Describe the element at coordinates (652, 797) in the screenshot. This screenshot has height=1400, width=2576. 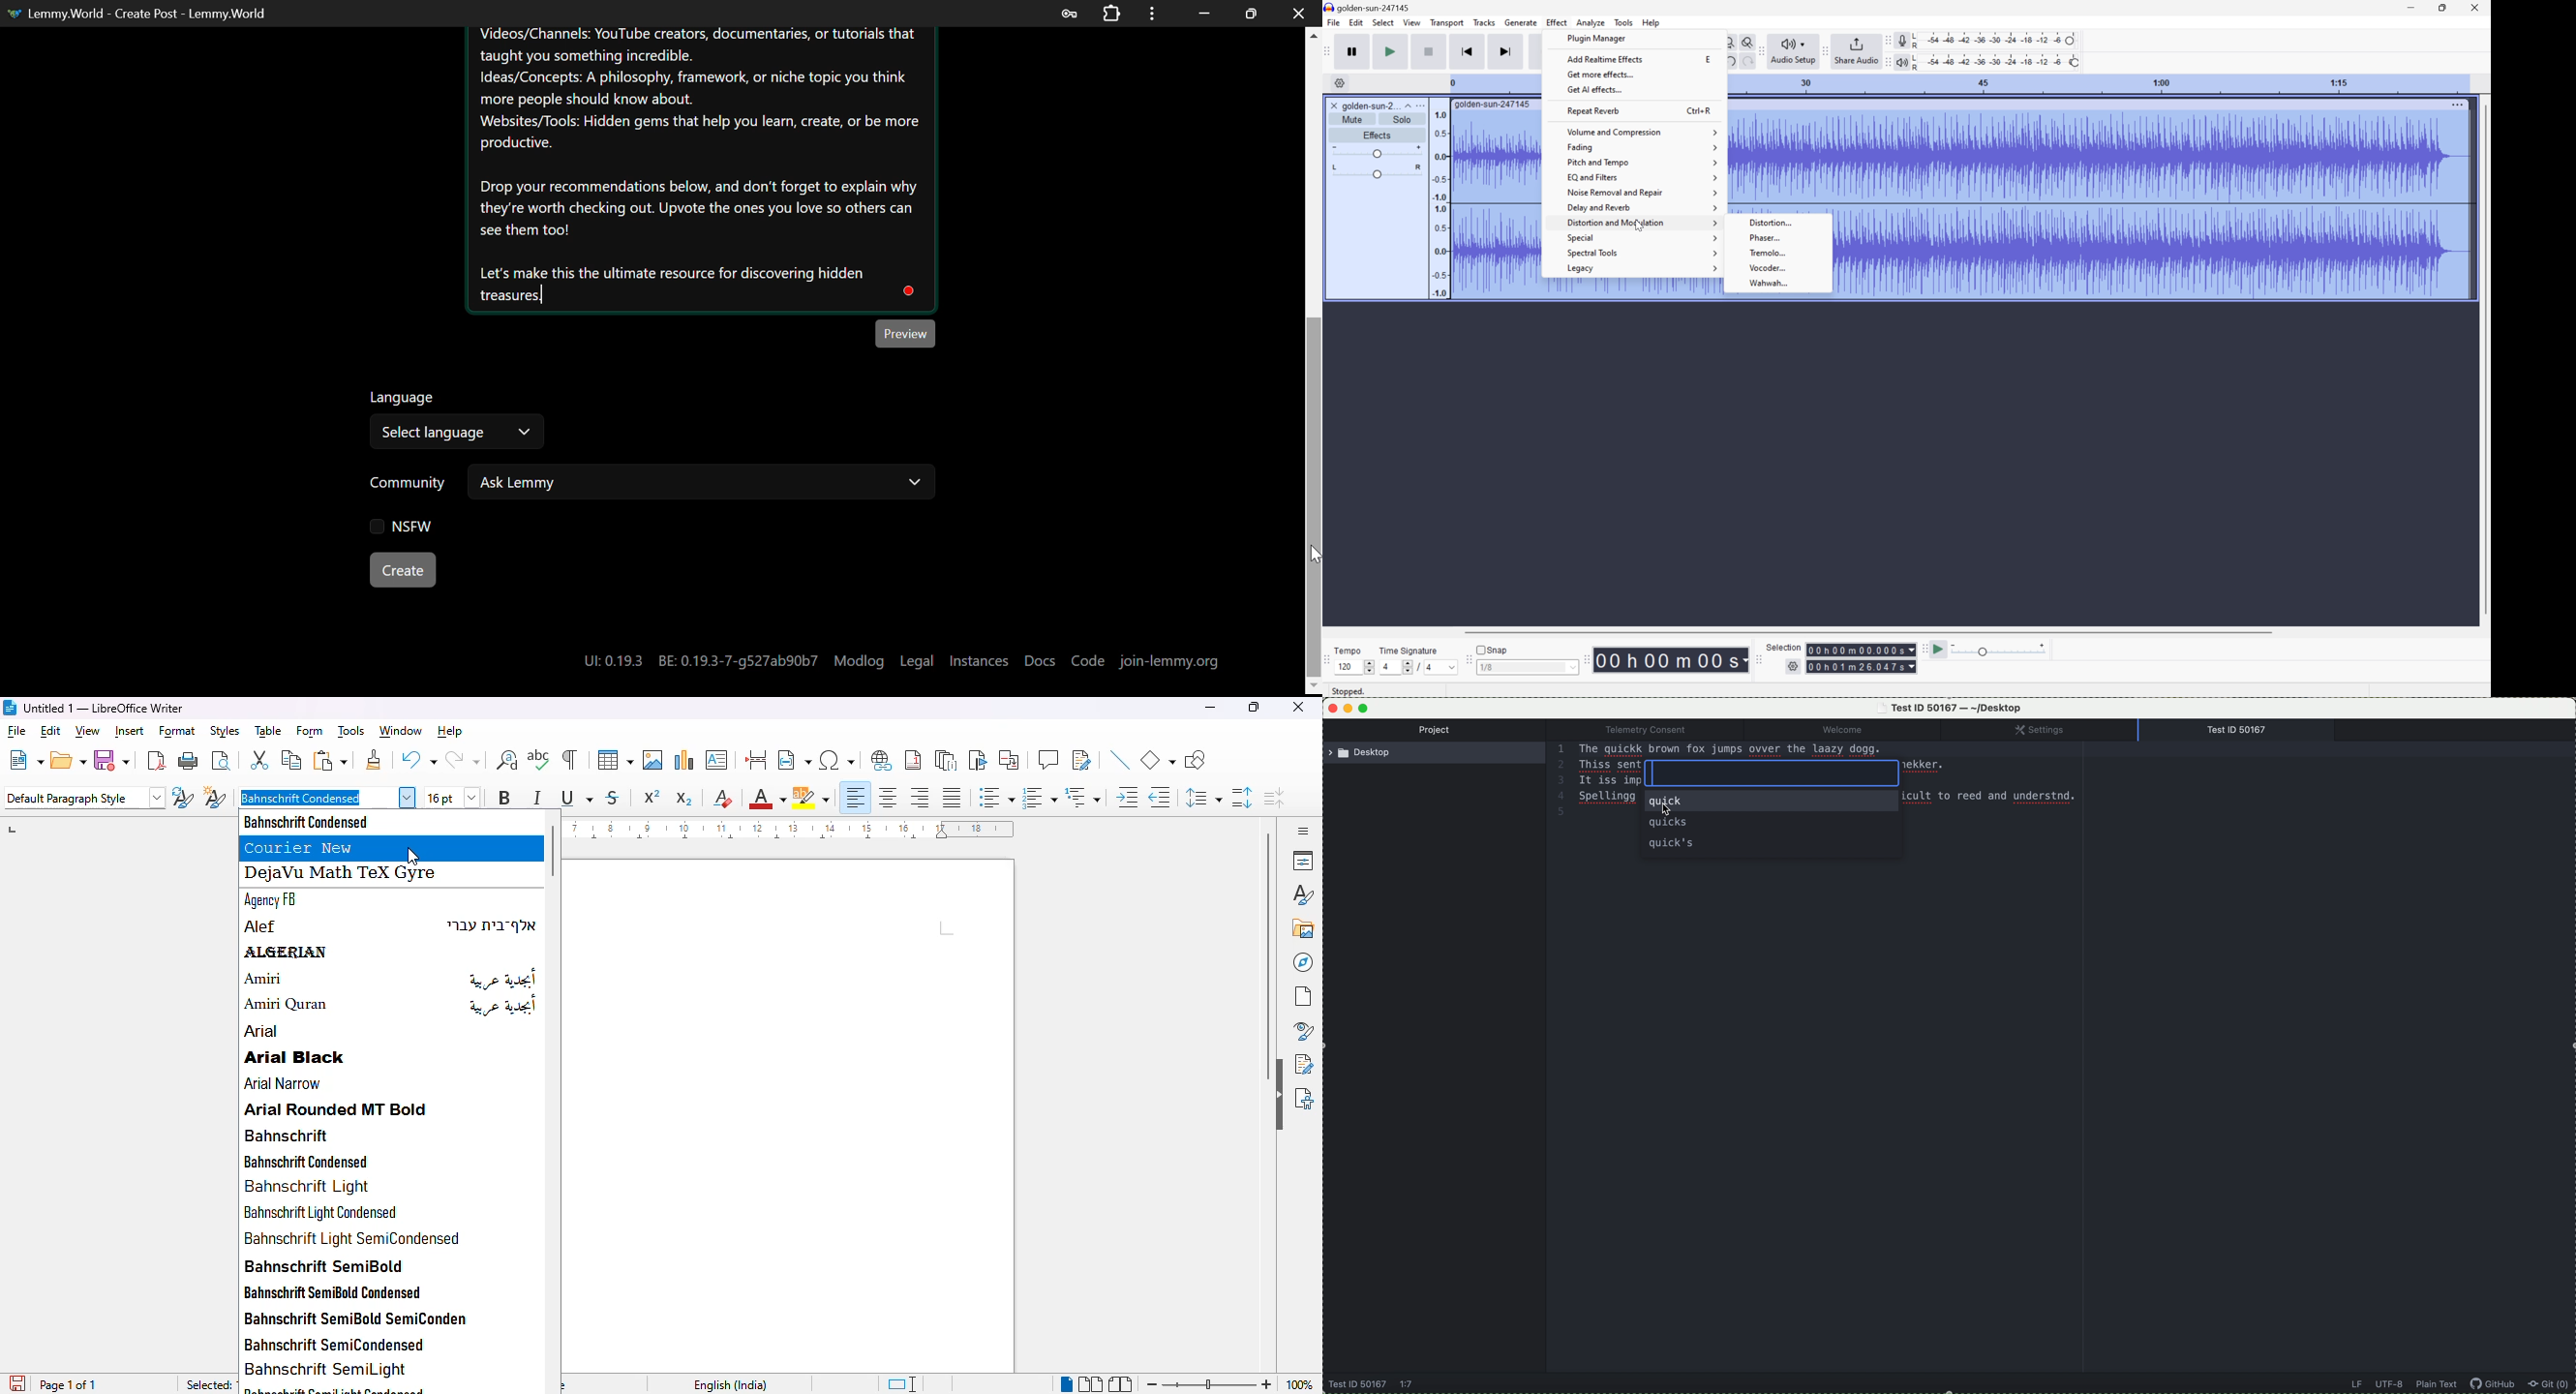
I see `superscript` at that location.